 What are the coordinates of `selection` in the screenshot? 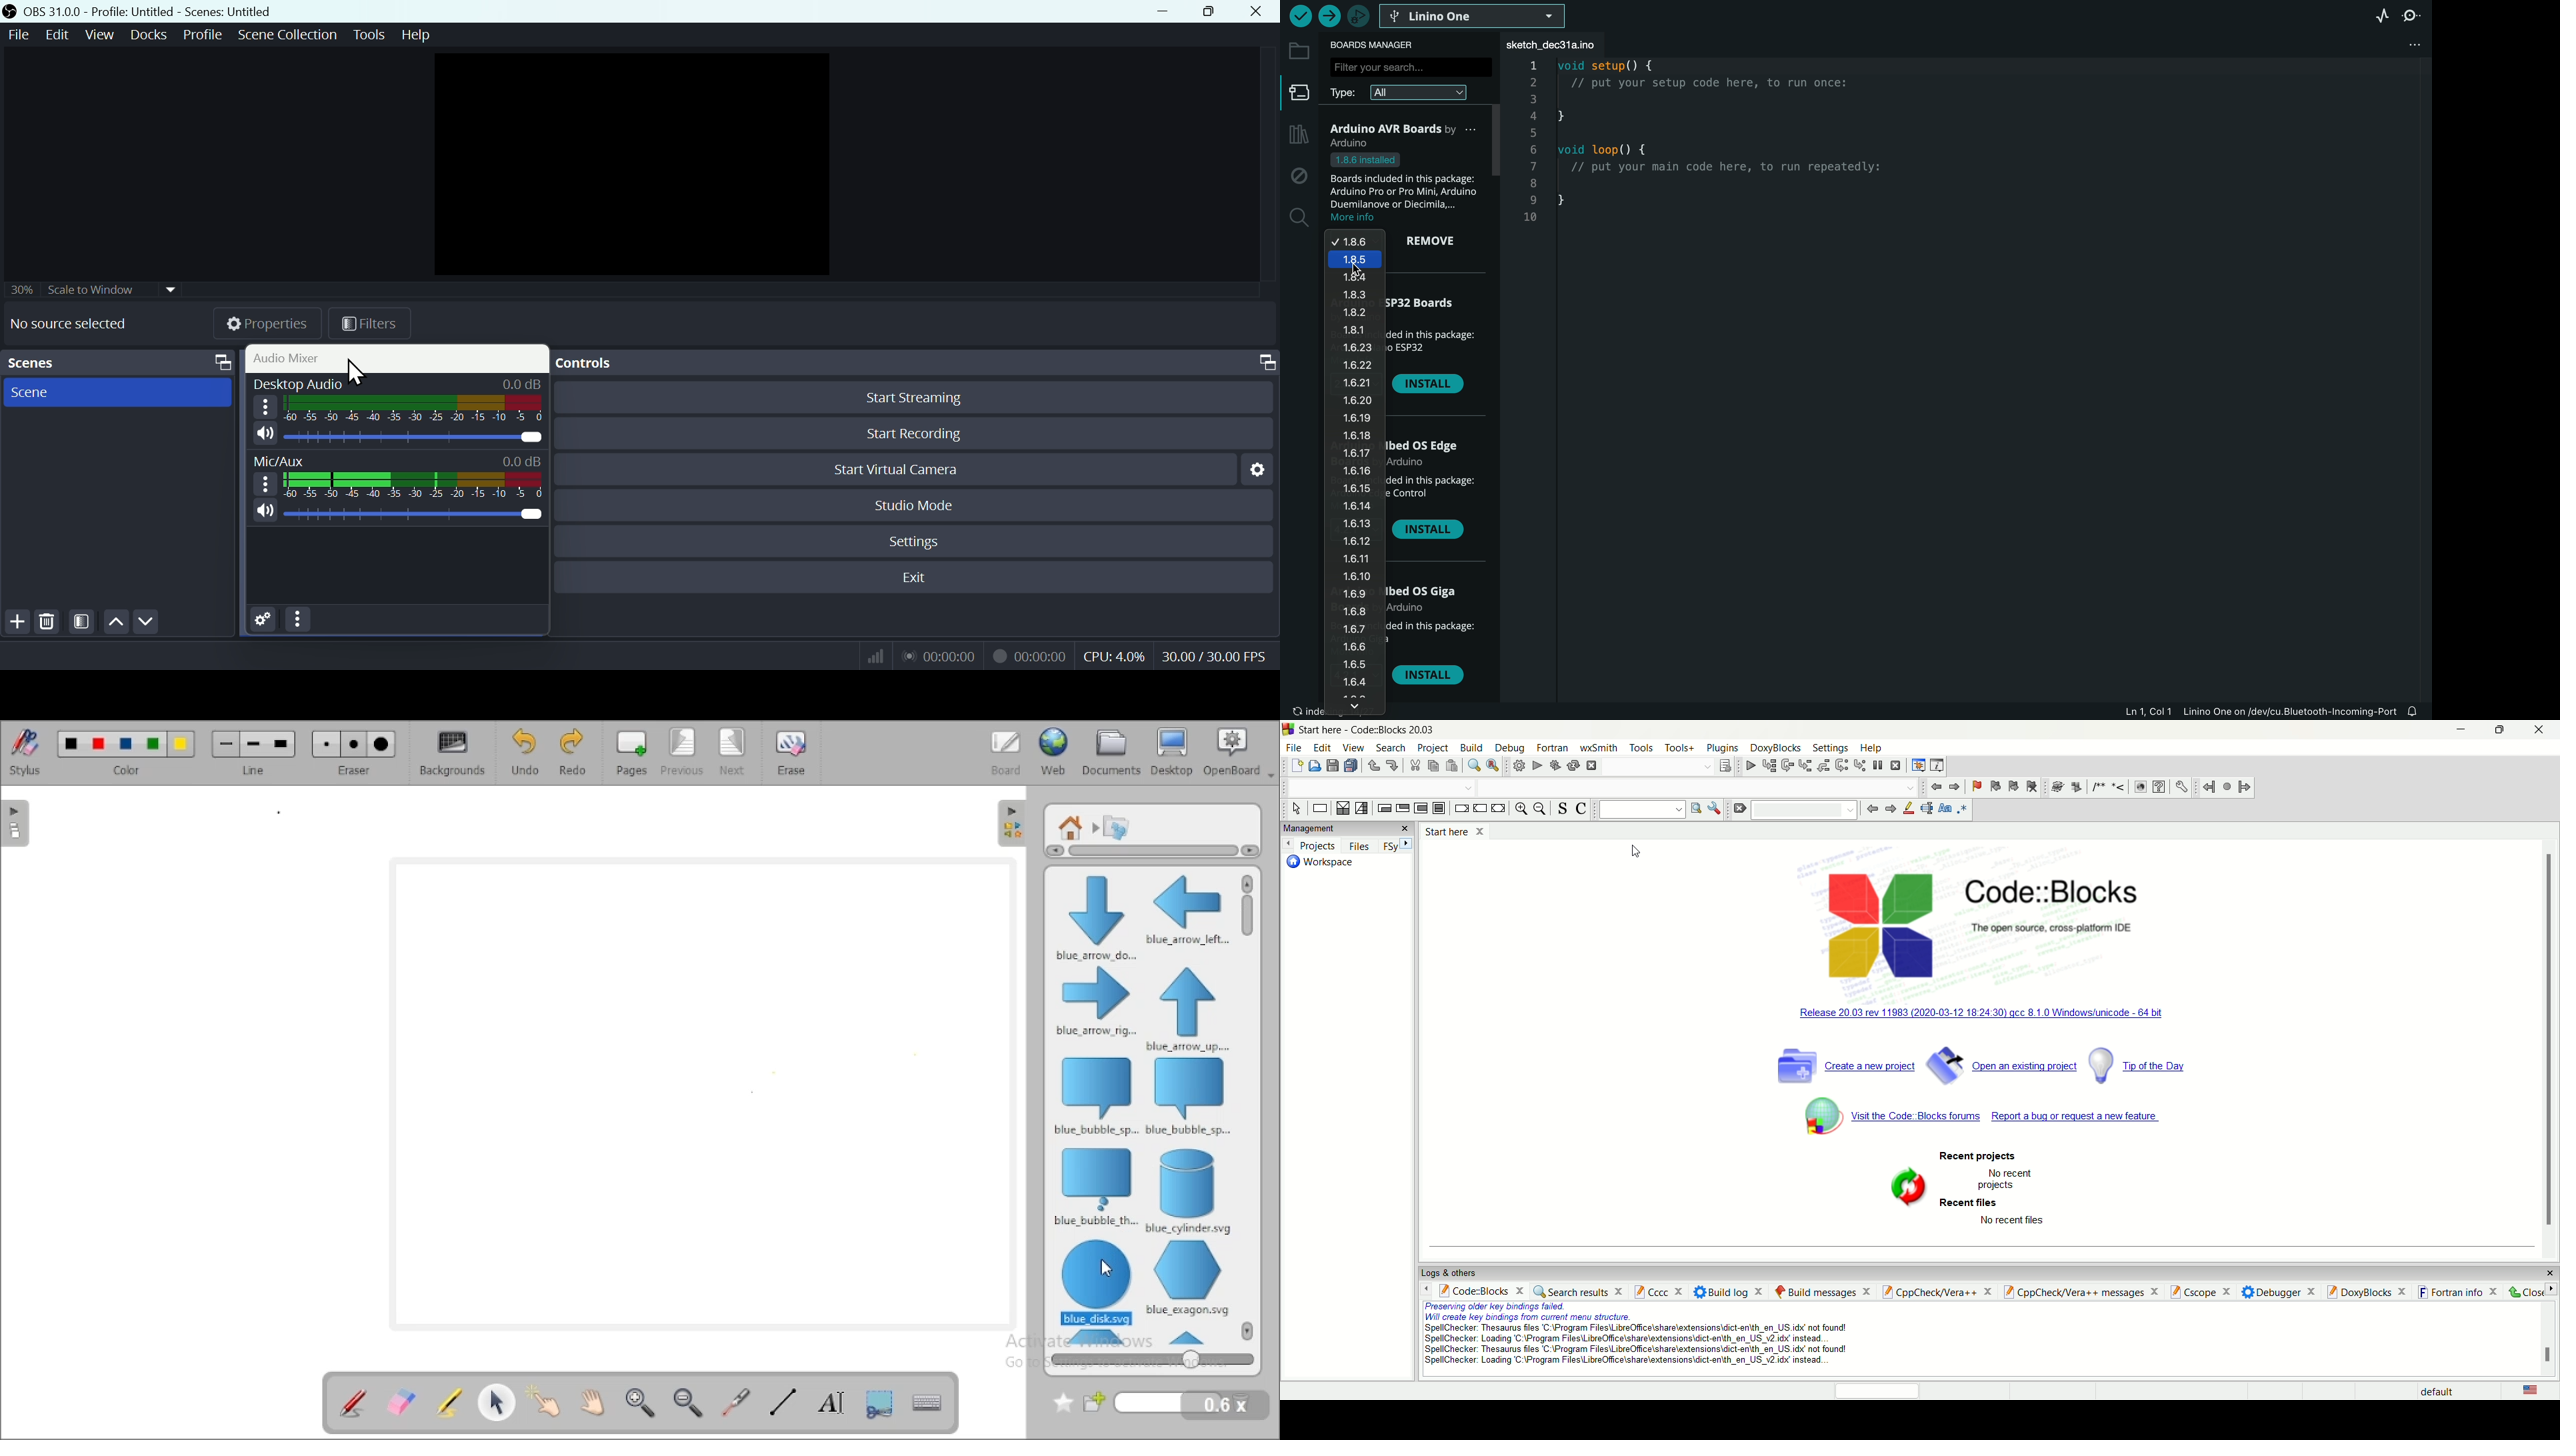 It's located at (1362, 809).